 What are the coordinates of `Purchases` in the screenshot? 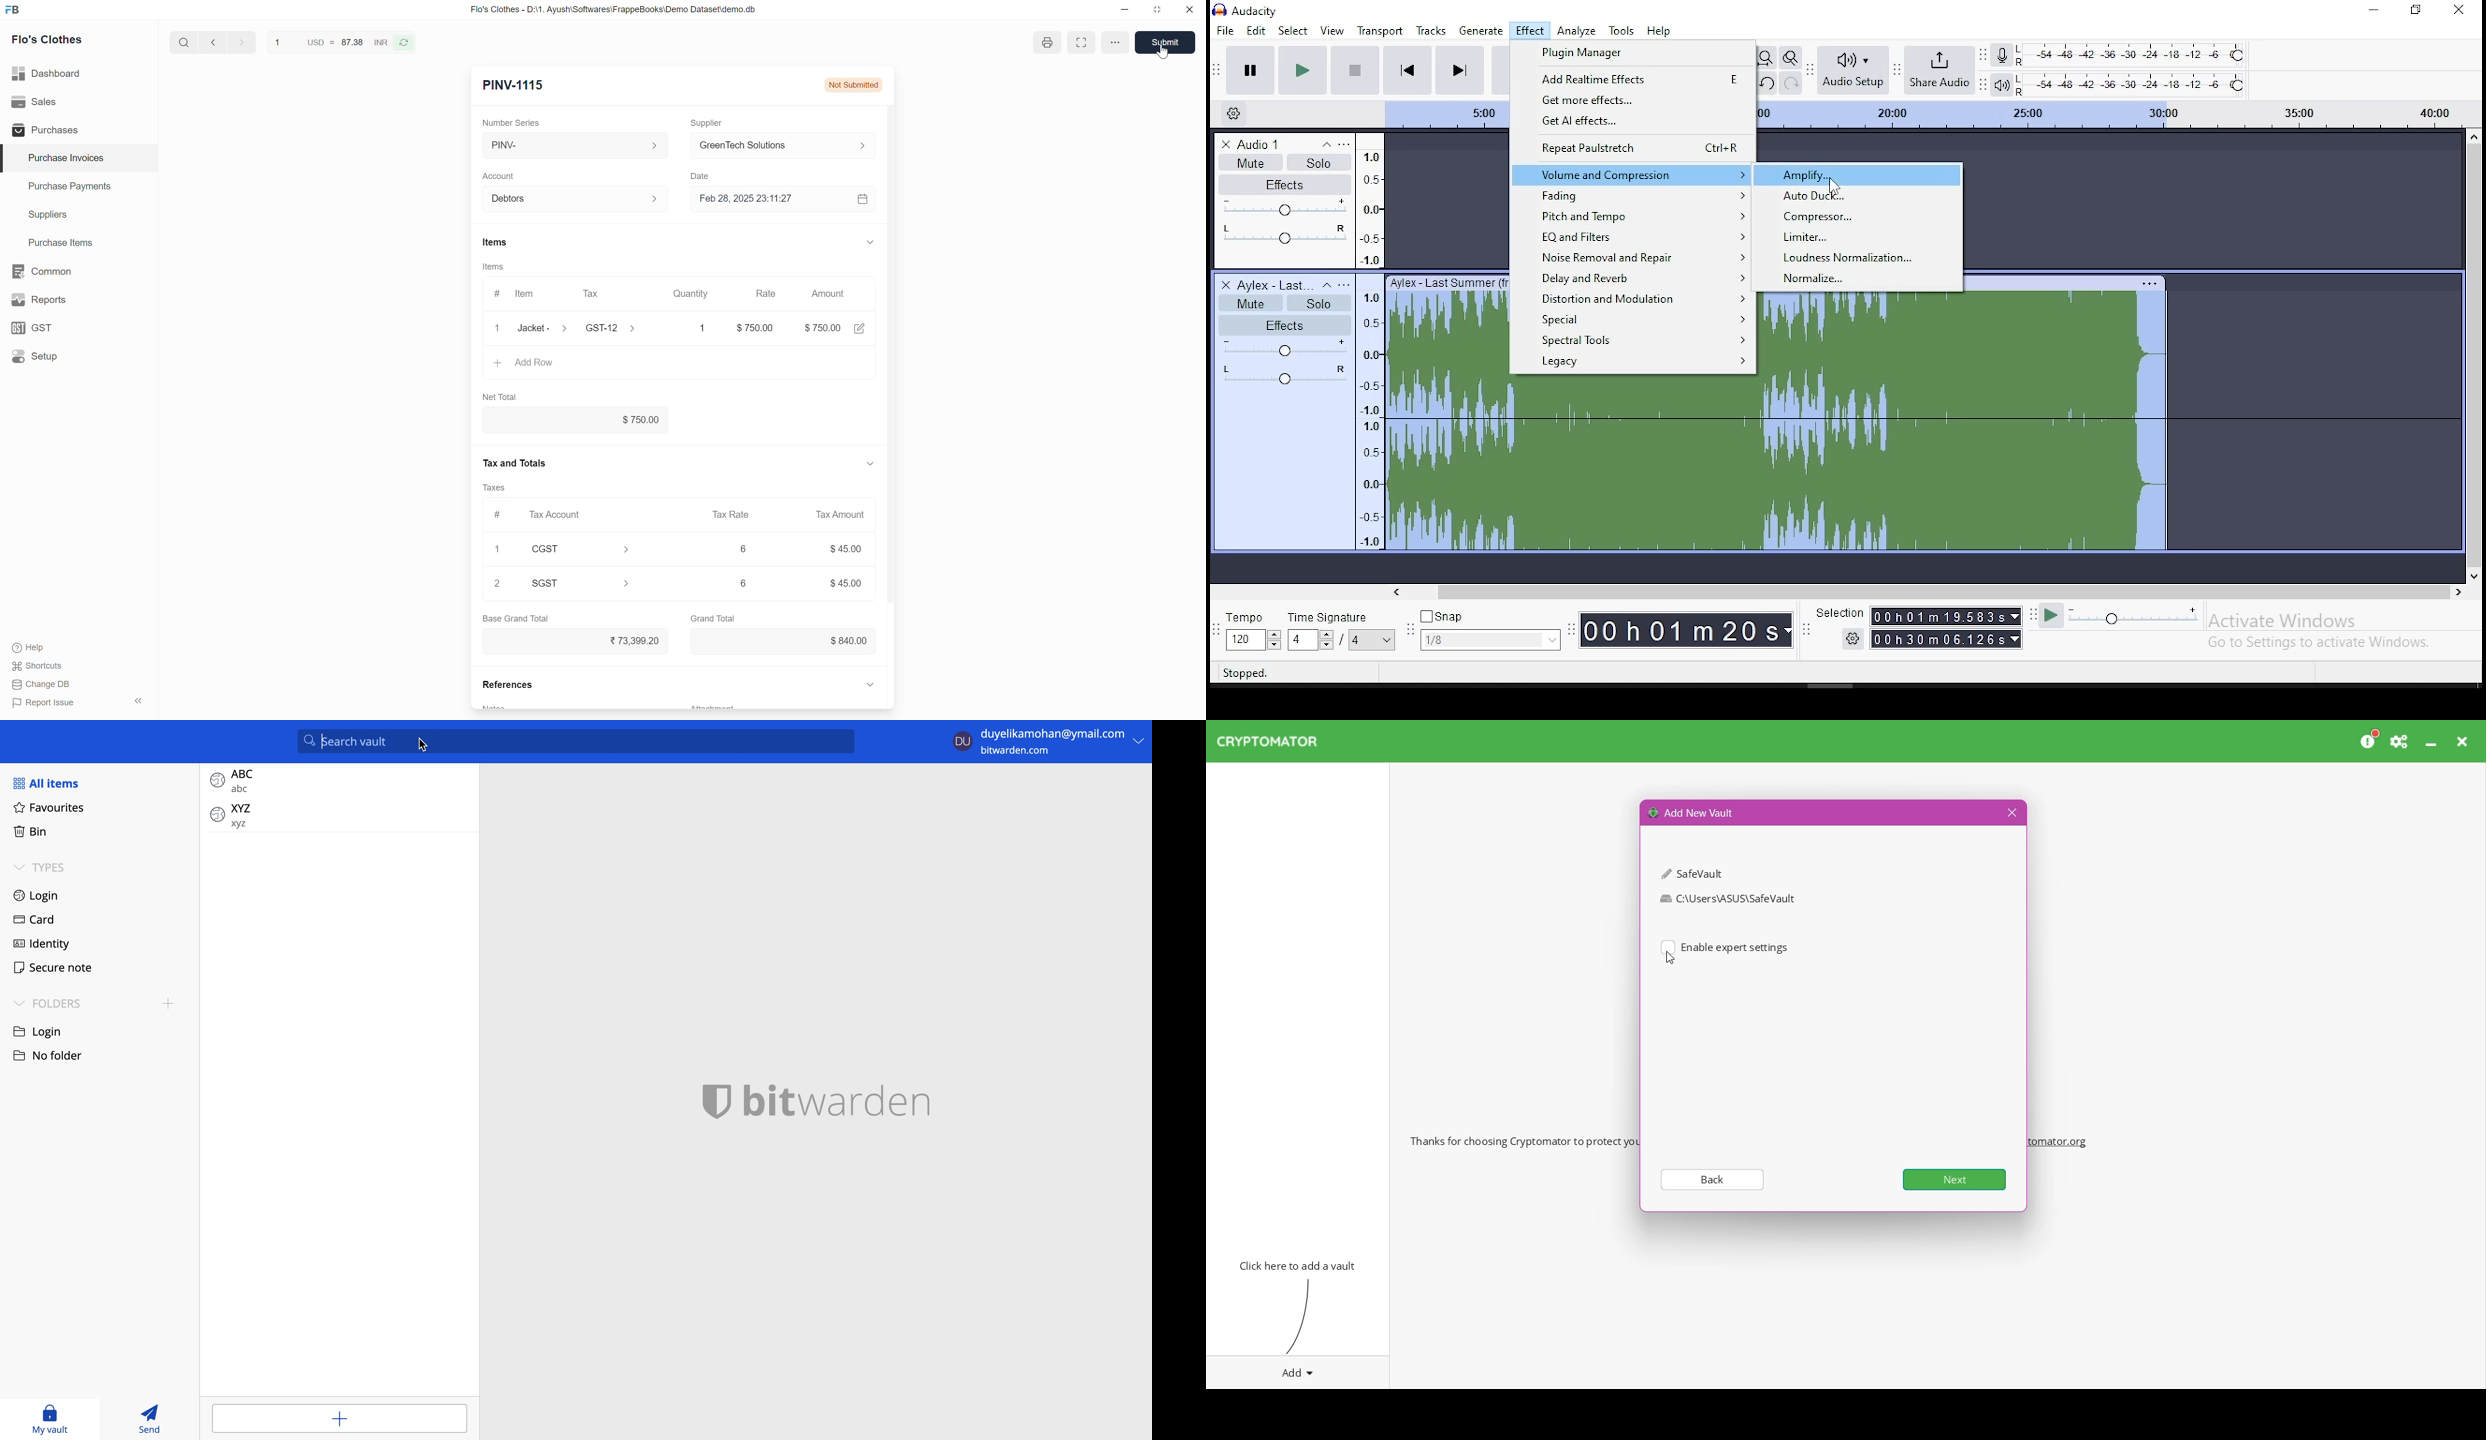 It's located at (78, 129).